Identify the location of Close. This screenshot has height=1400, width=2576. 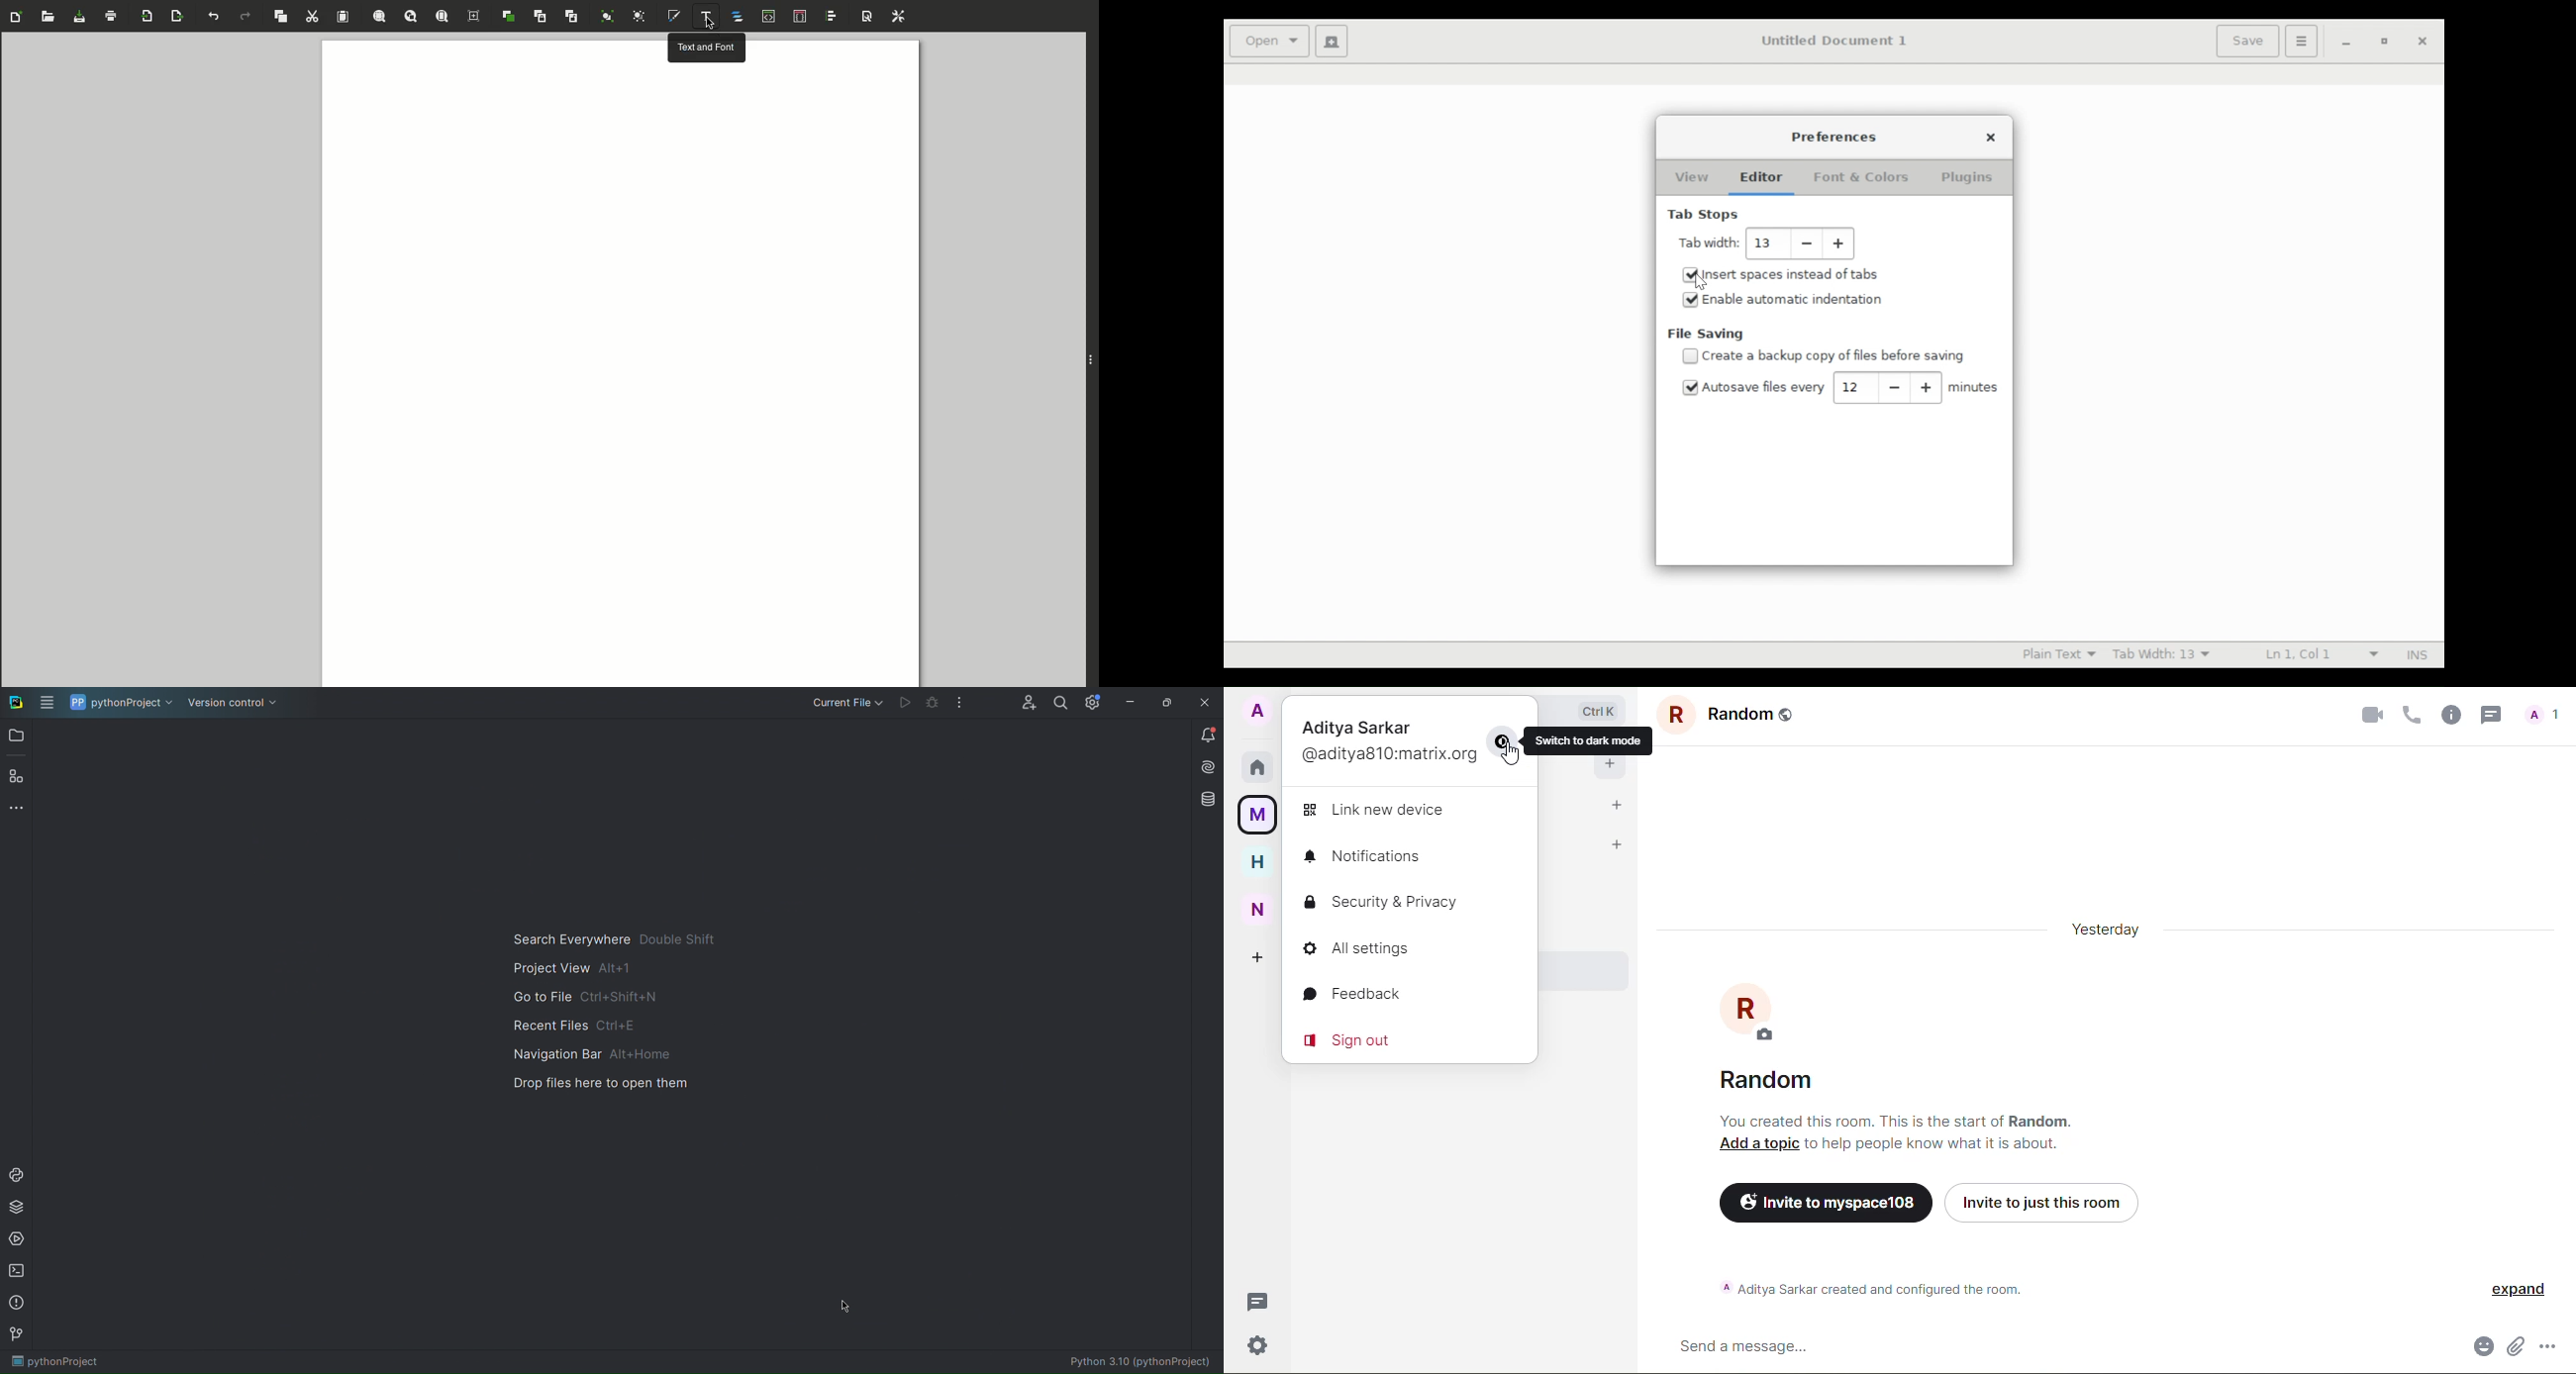
(1993, 137).